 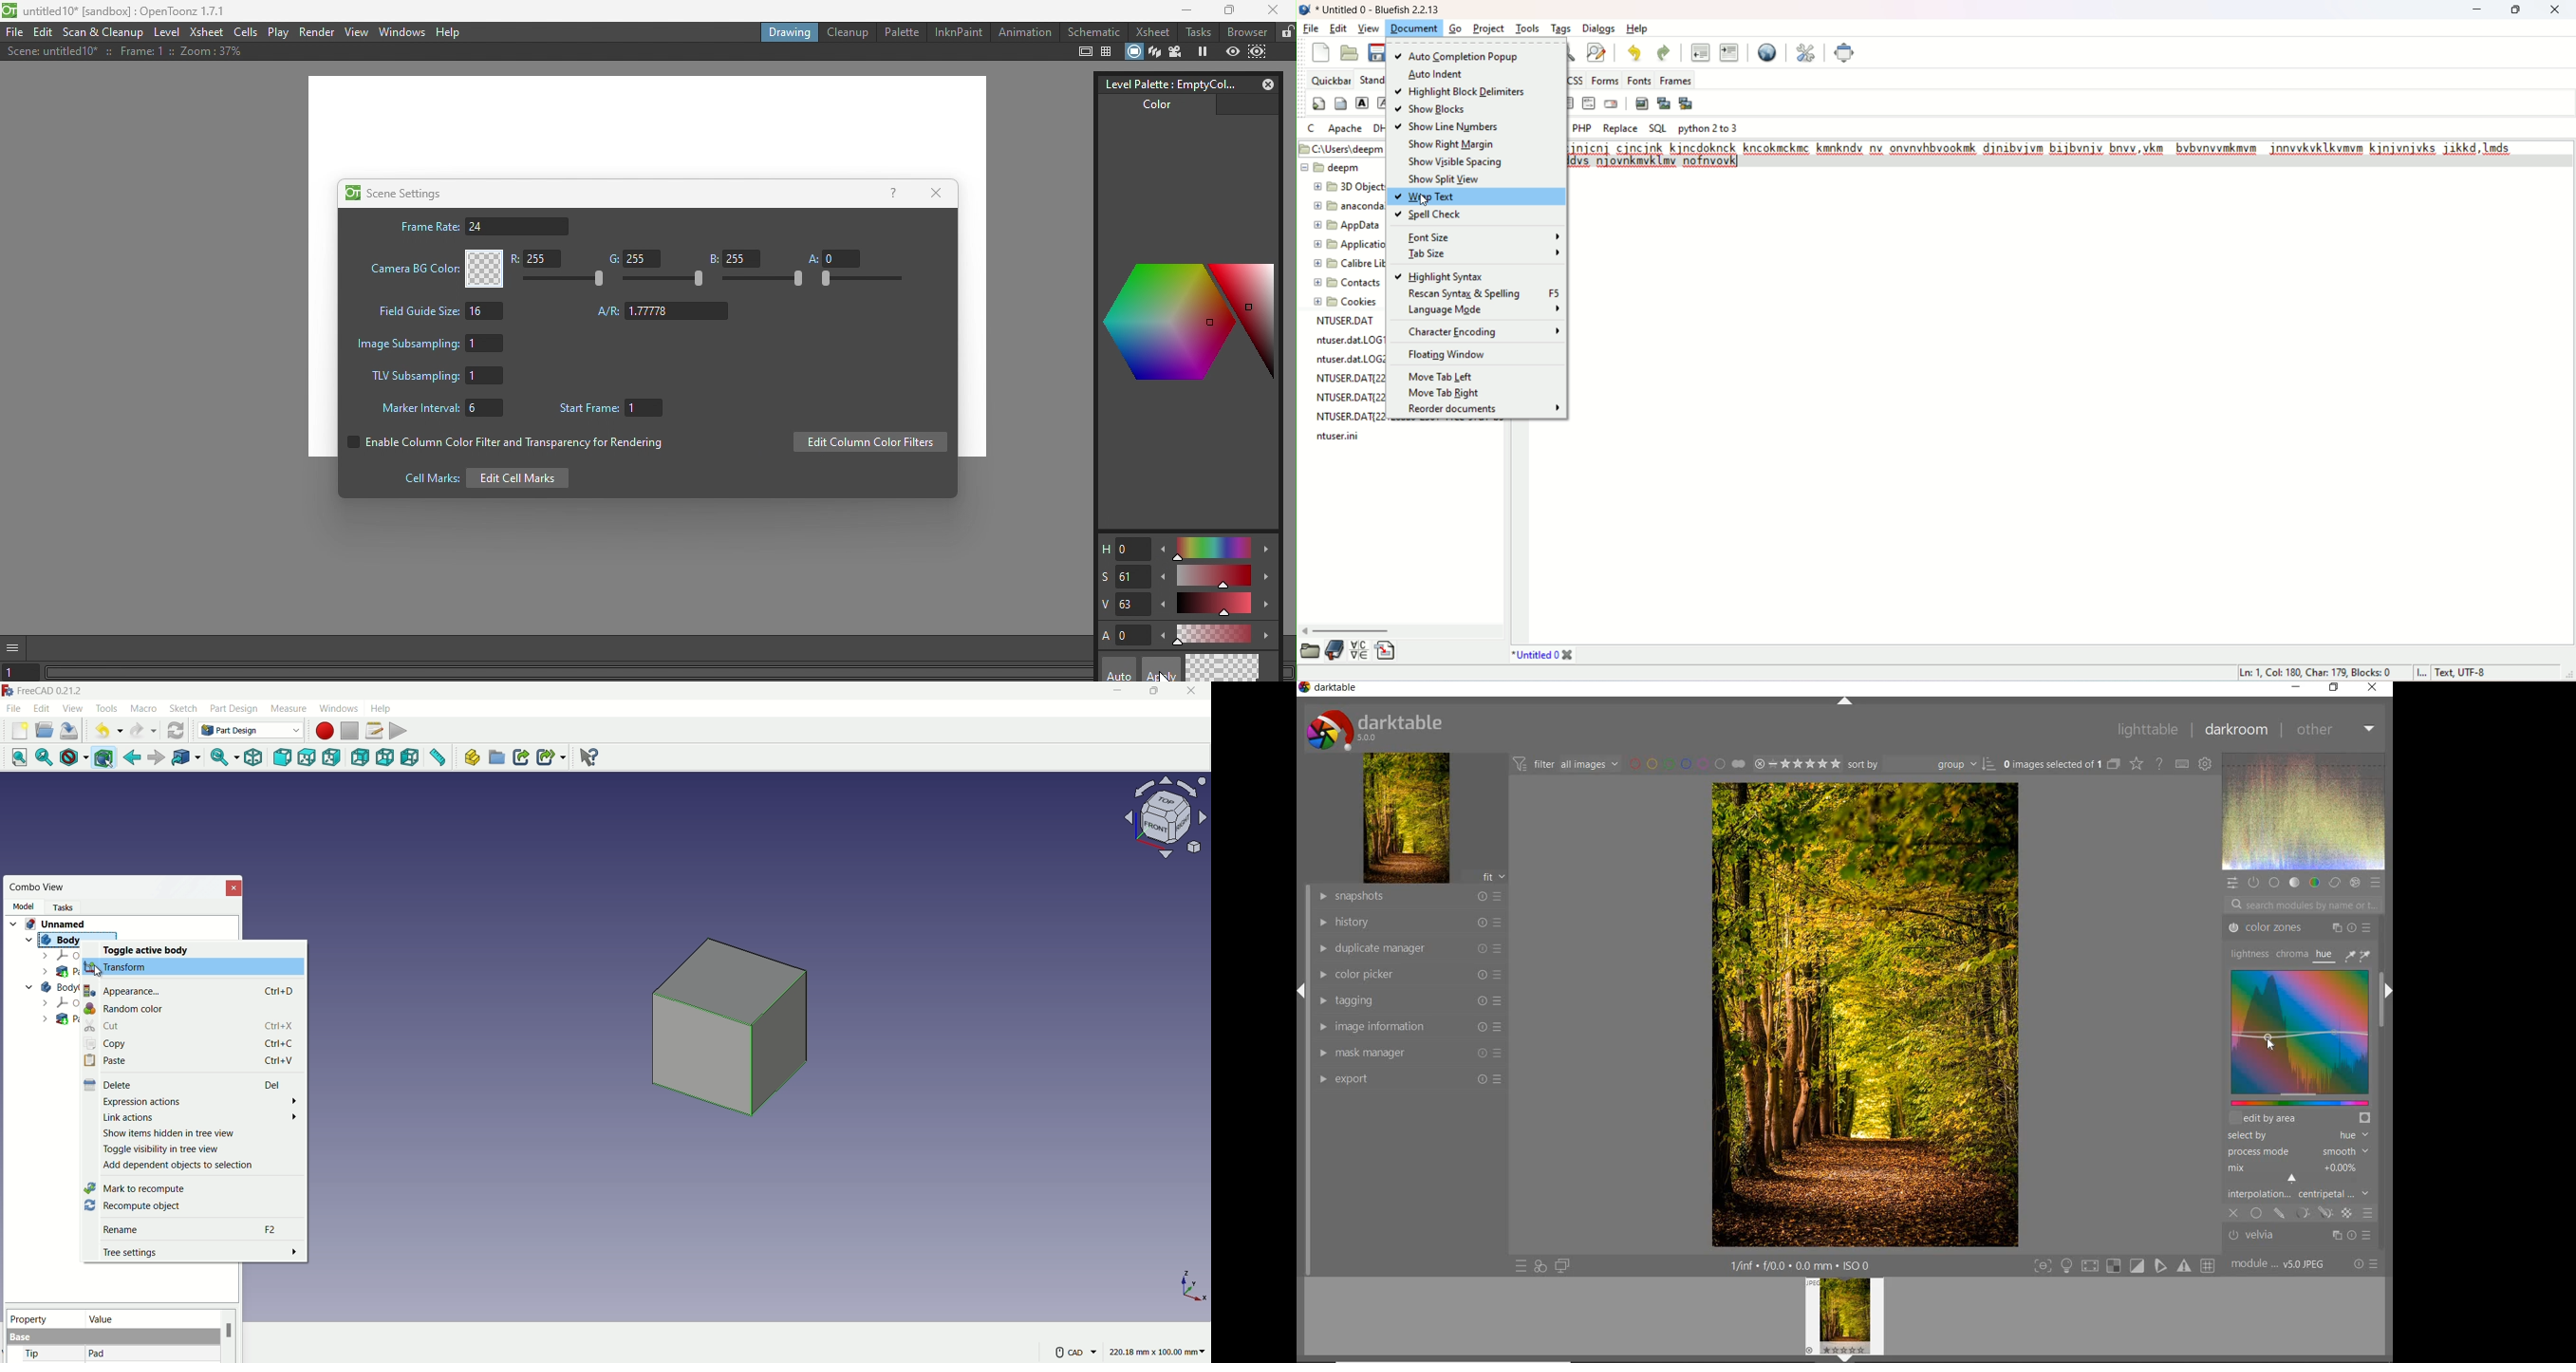 I want to click on color zones, so click(x=2299, y=928).